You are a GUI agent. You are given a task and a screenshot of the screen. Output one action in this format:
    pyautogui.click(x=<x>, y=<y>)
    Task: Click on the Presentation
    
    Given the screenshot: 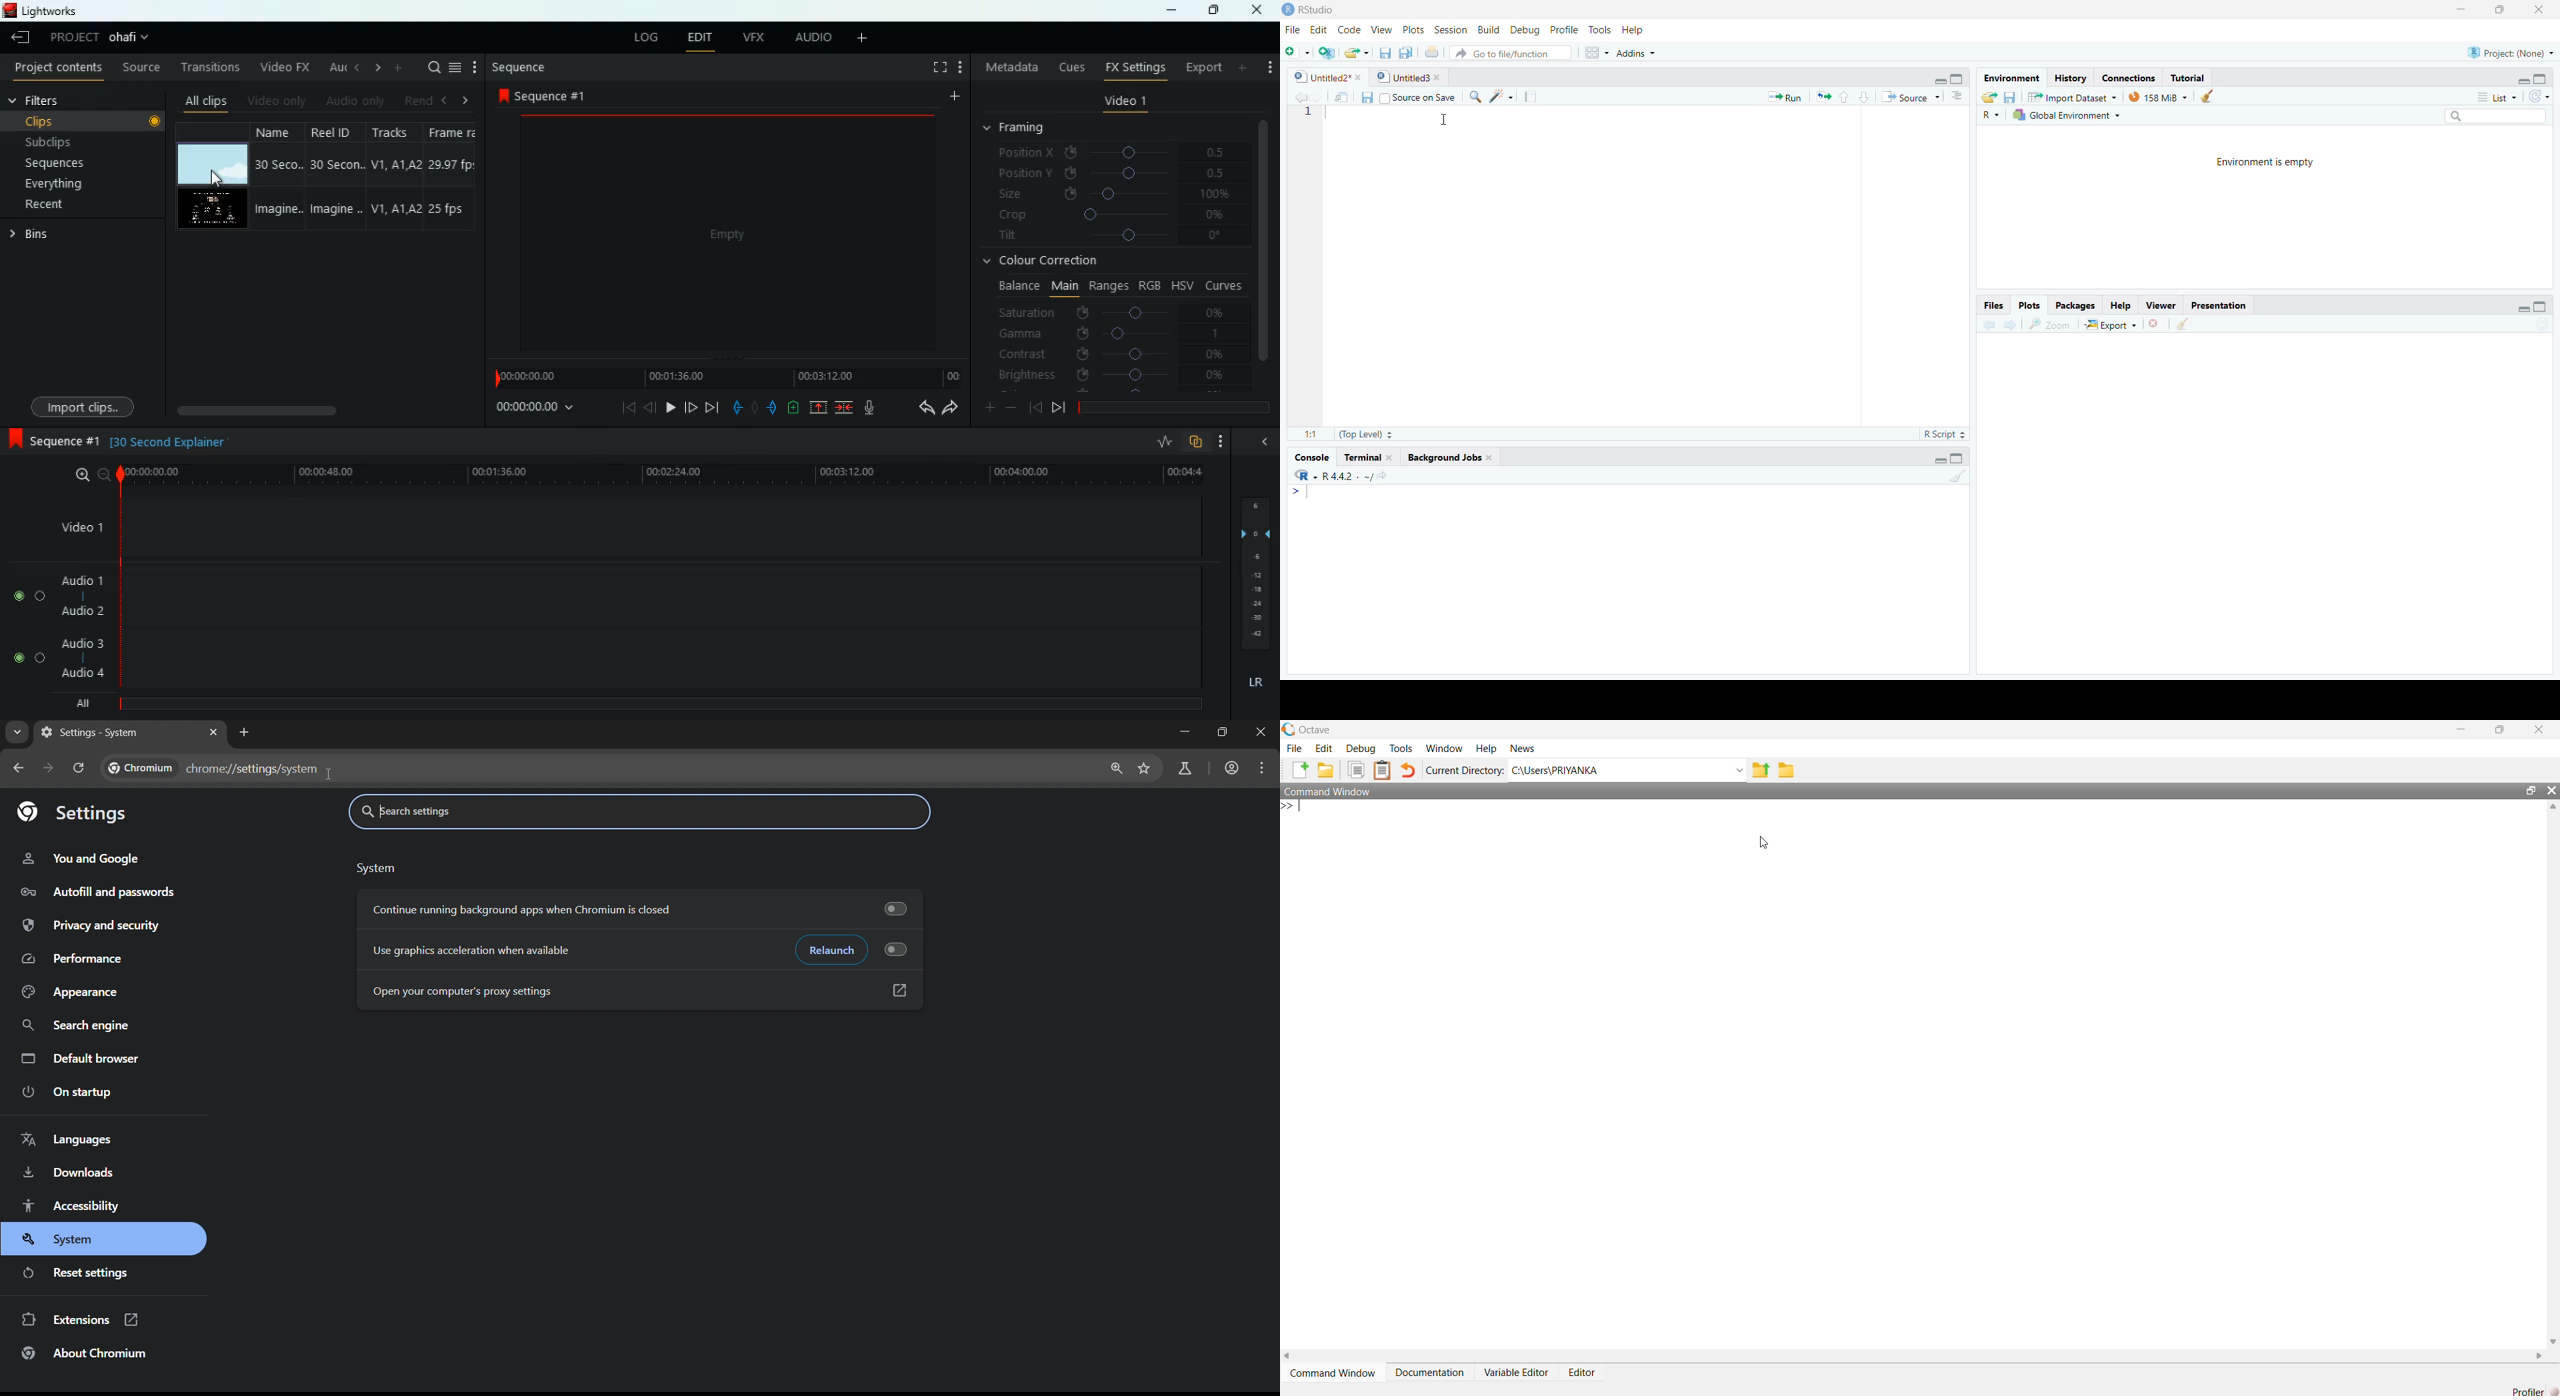 What is the action you would take?
    pyautogui.click(x=2225, y=305)
    